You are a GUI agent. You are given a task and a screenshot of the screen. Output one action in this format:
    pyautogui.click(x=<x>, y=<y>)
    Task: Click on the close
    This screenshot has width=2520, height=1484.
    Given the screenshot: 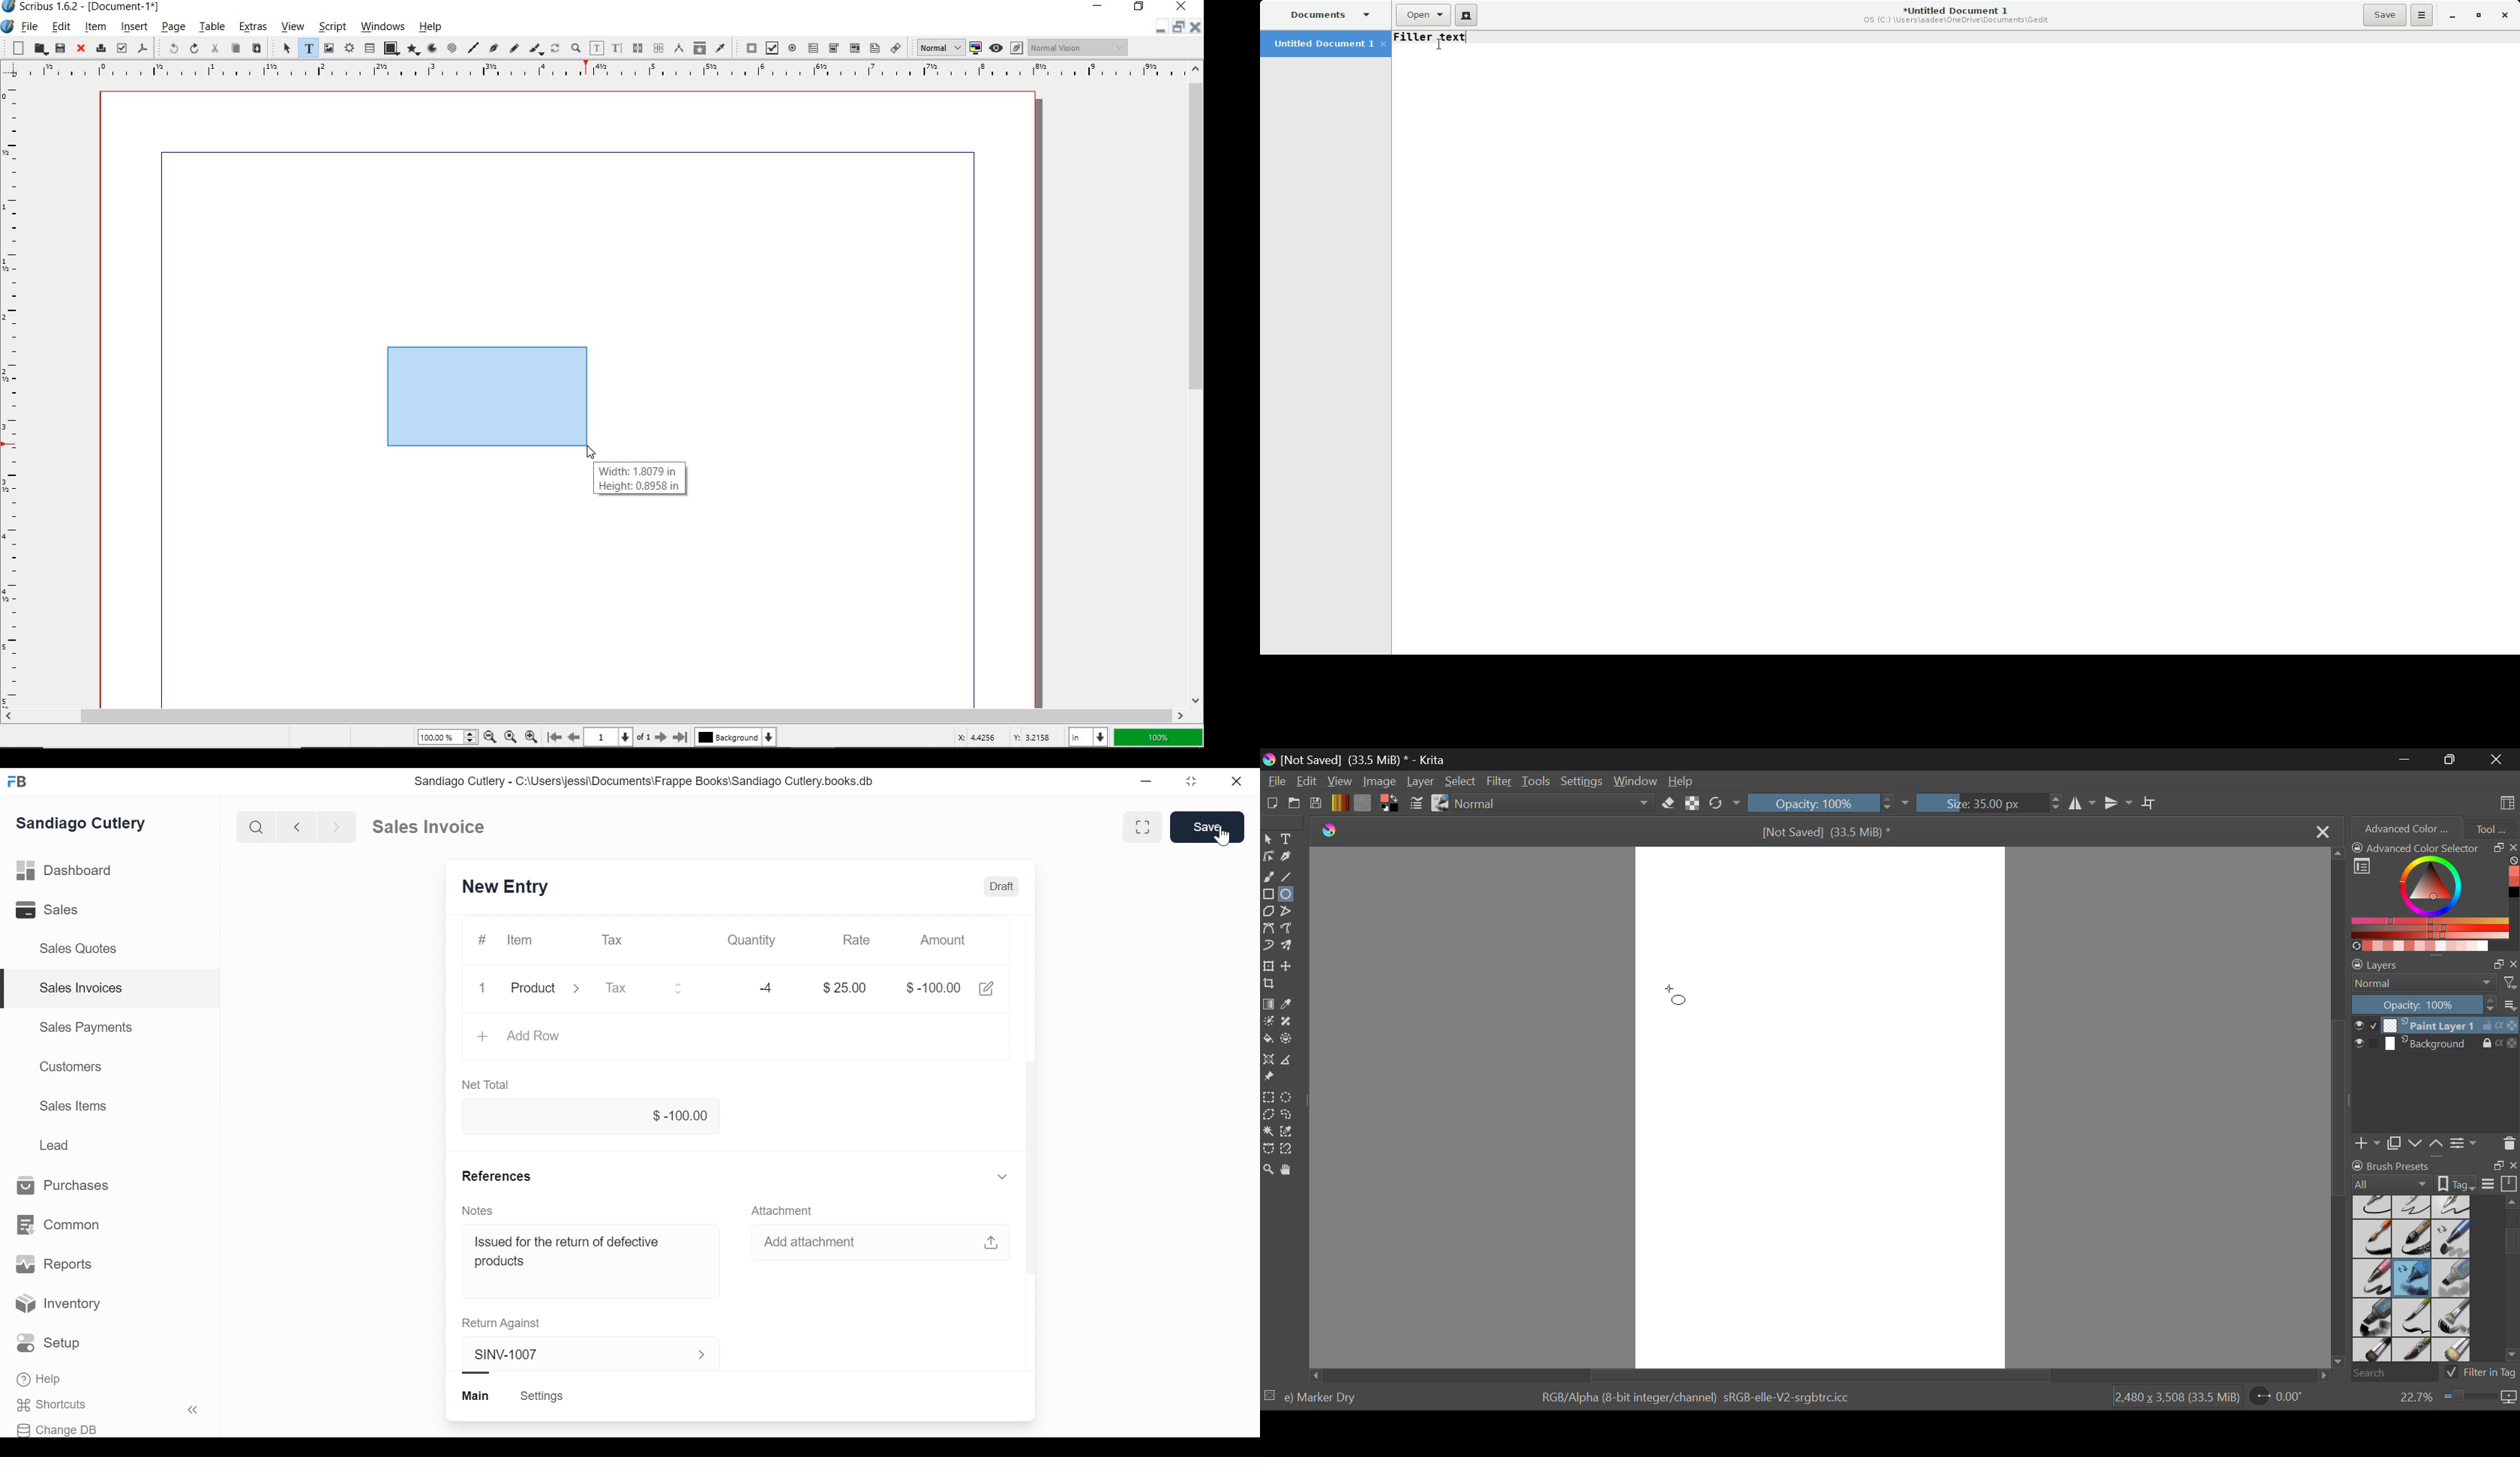 What is the action you would take?
    pyautogui.click(x=81, y=49)
    